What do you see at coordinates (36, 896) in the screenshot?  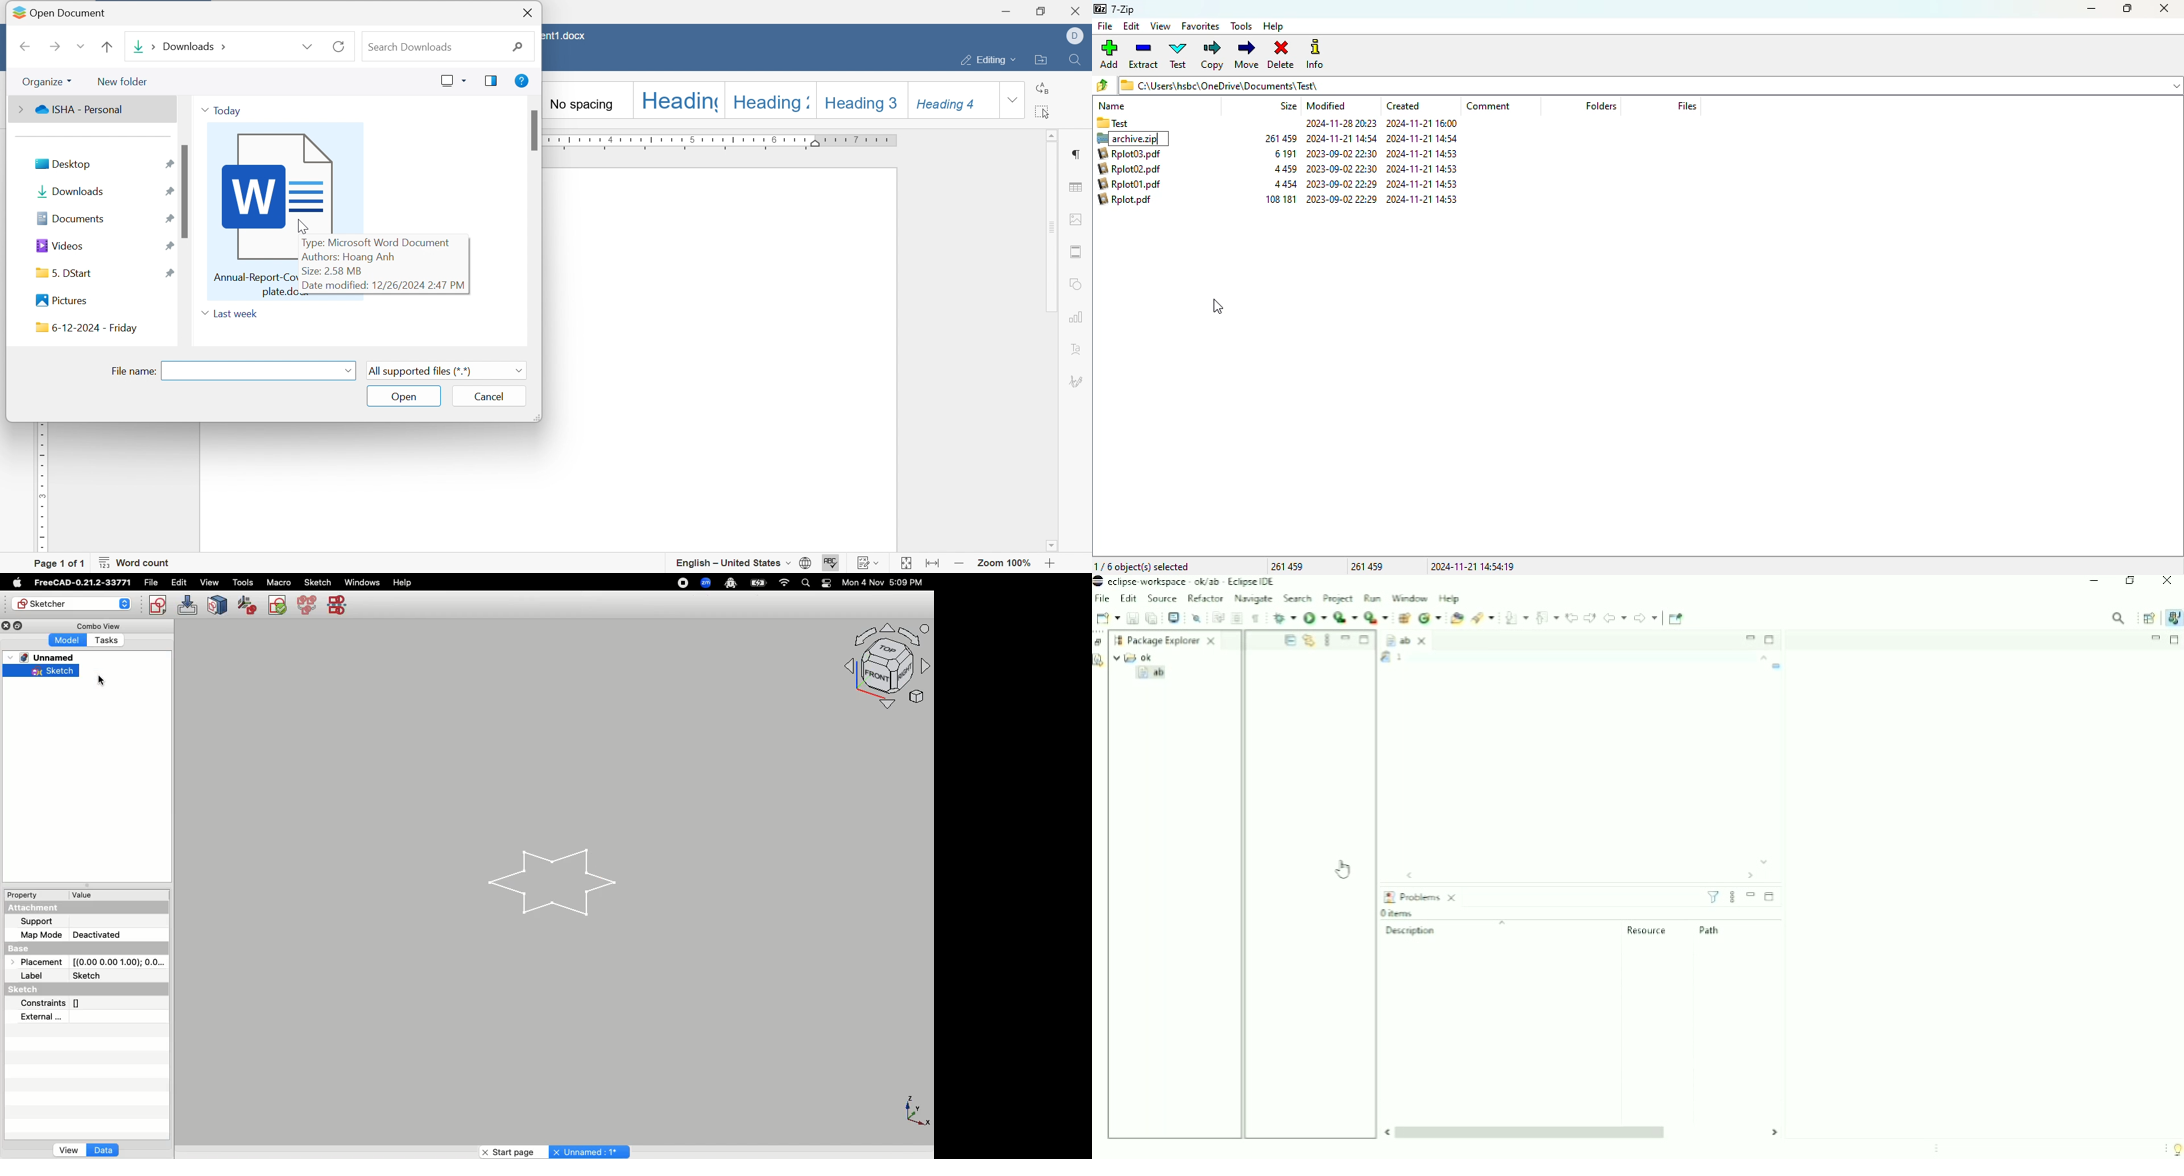 I see `Property` at bounding box center [36, 896].